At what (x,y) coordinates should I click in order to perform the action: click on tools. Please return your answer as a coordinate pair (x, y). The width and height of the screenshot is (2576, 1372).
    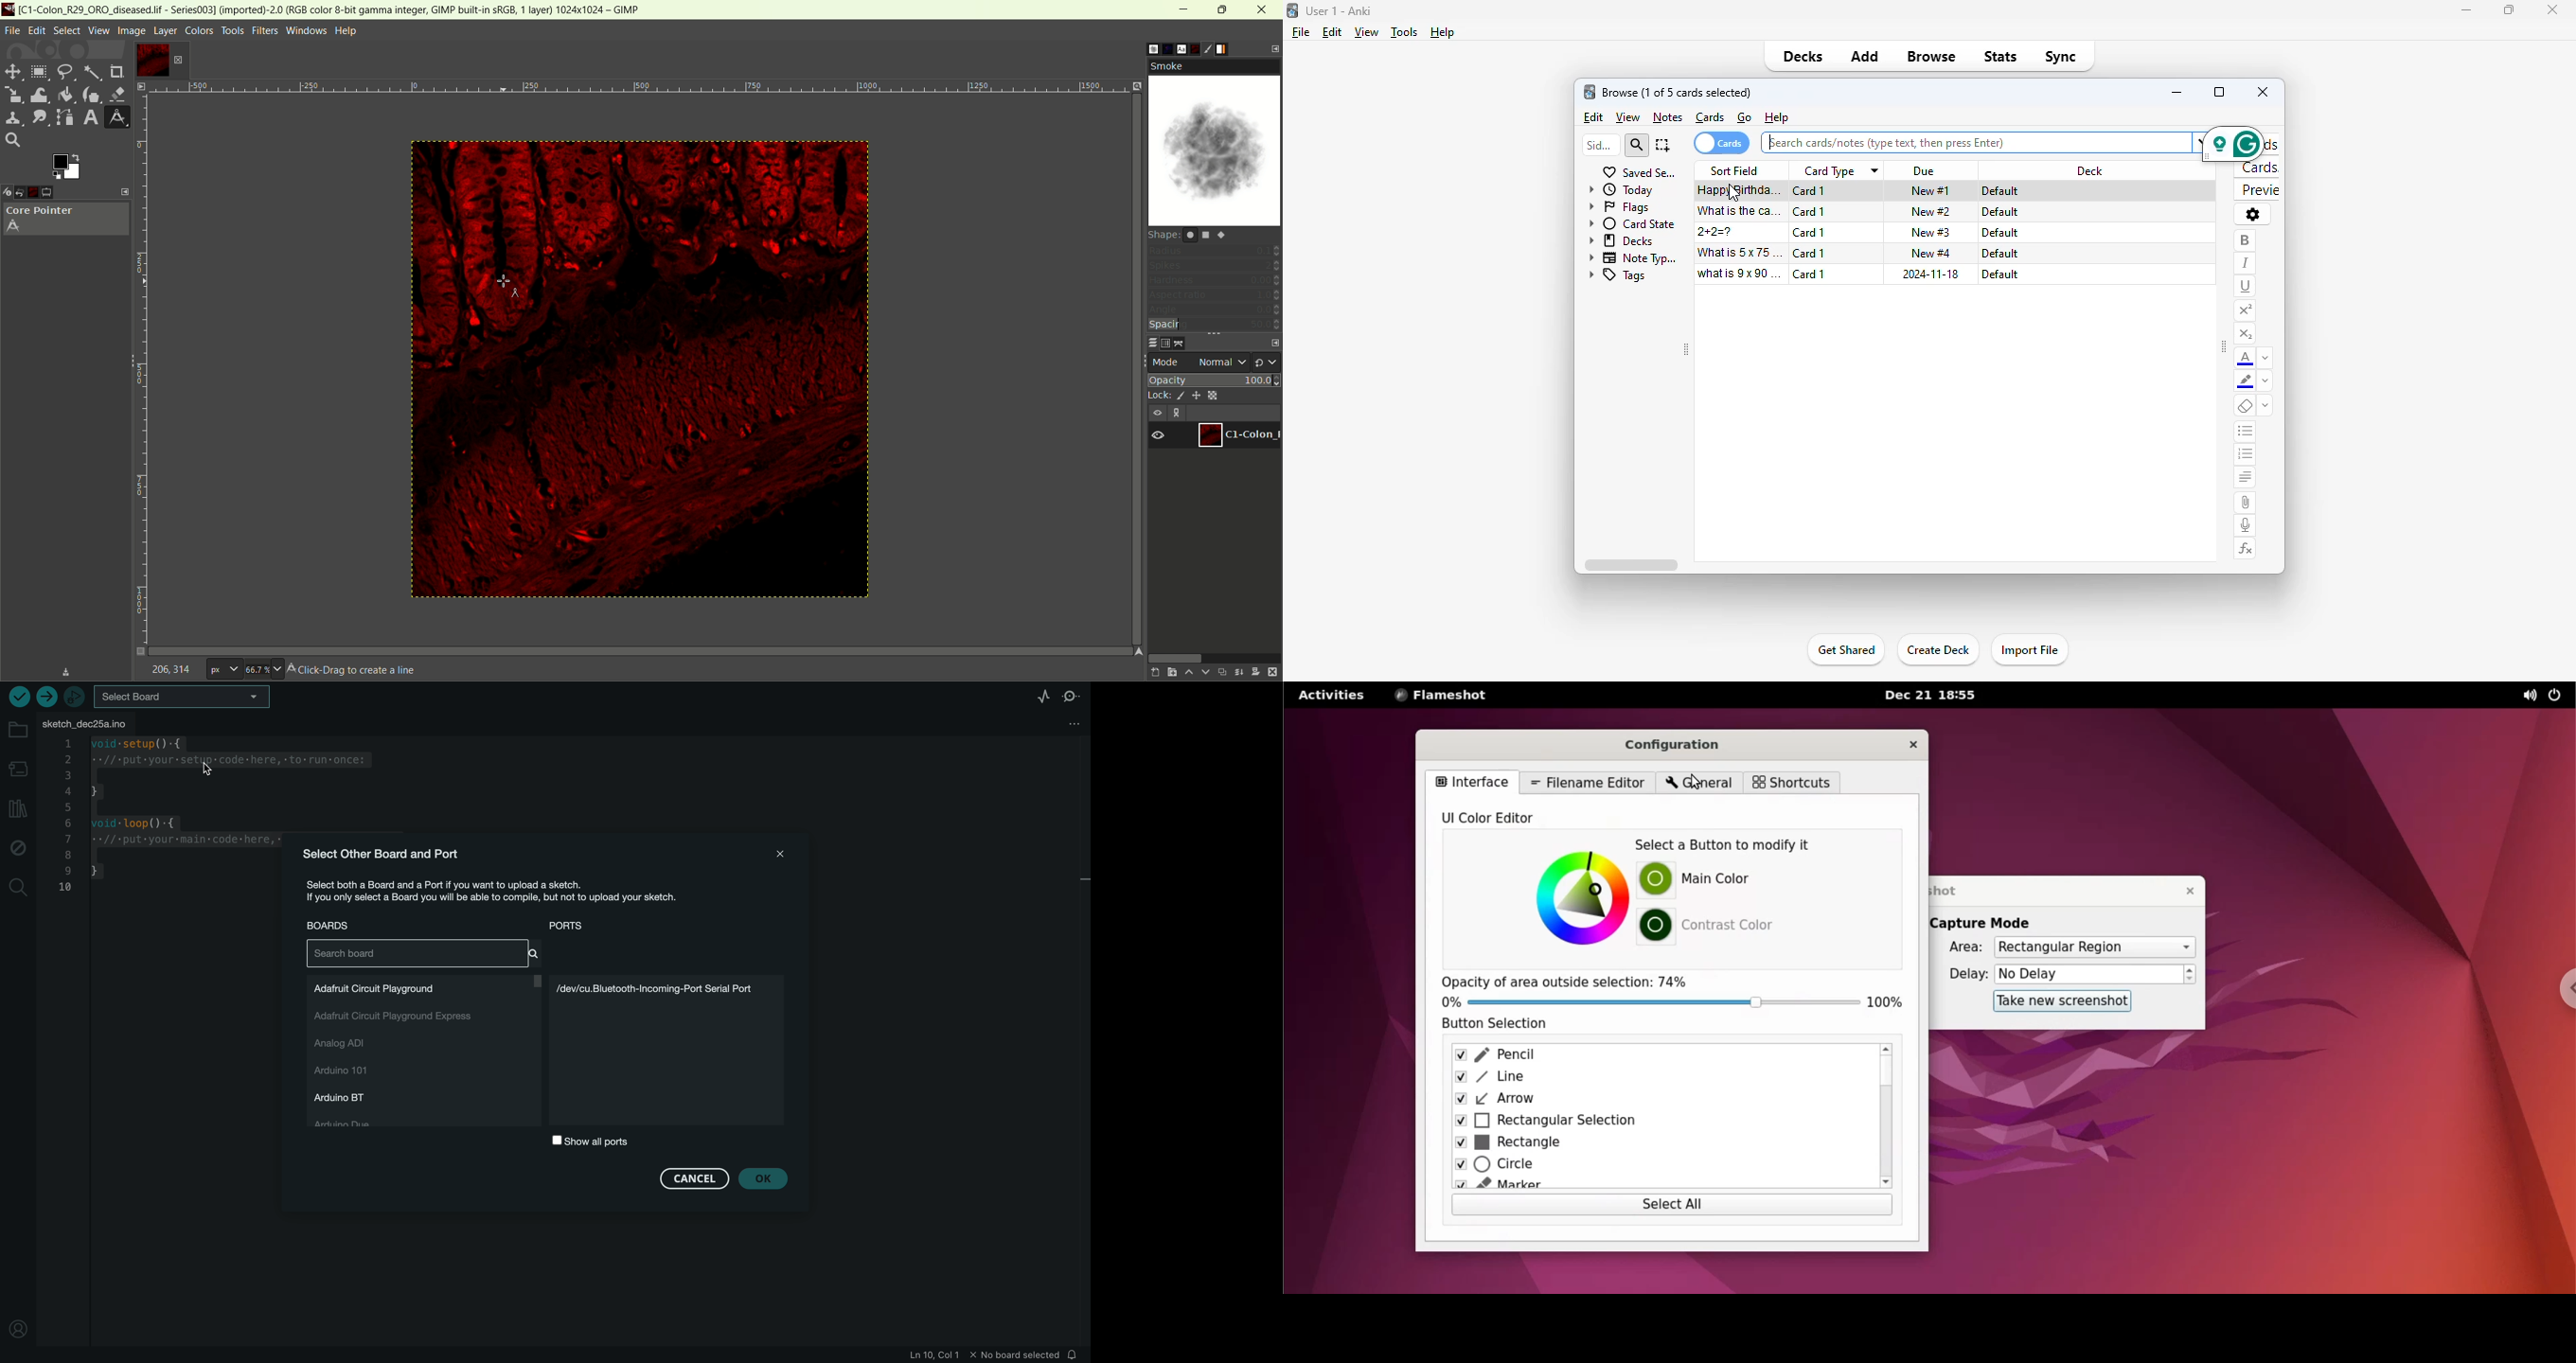
    Looking at the image, I should click on (1404, 33).